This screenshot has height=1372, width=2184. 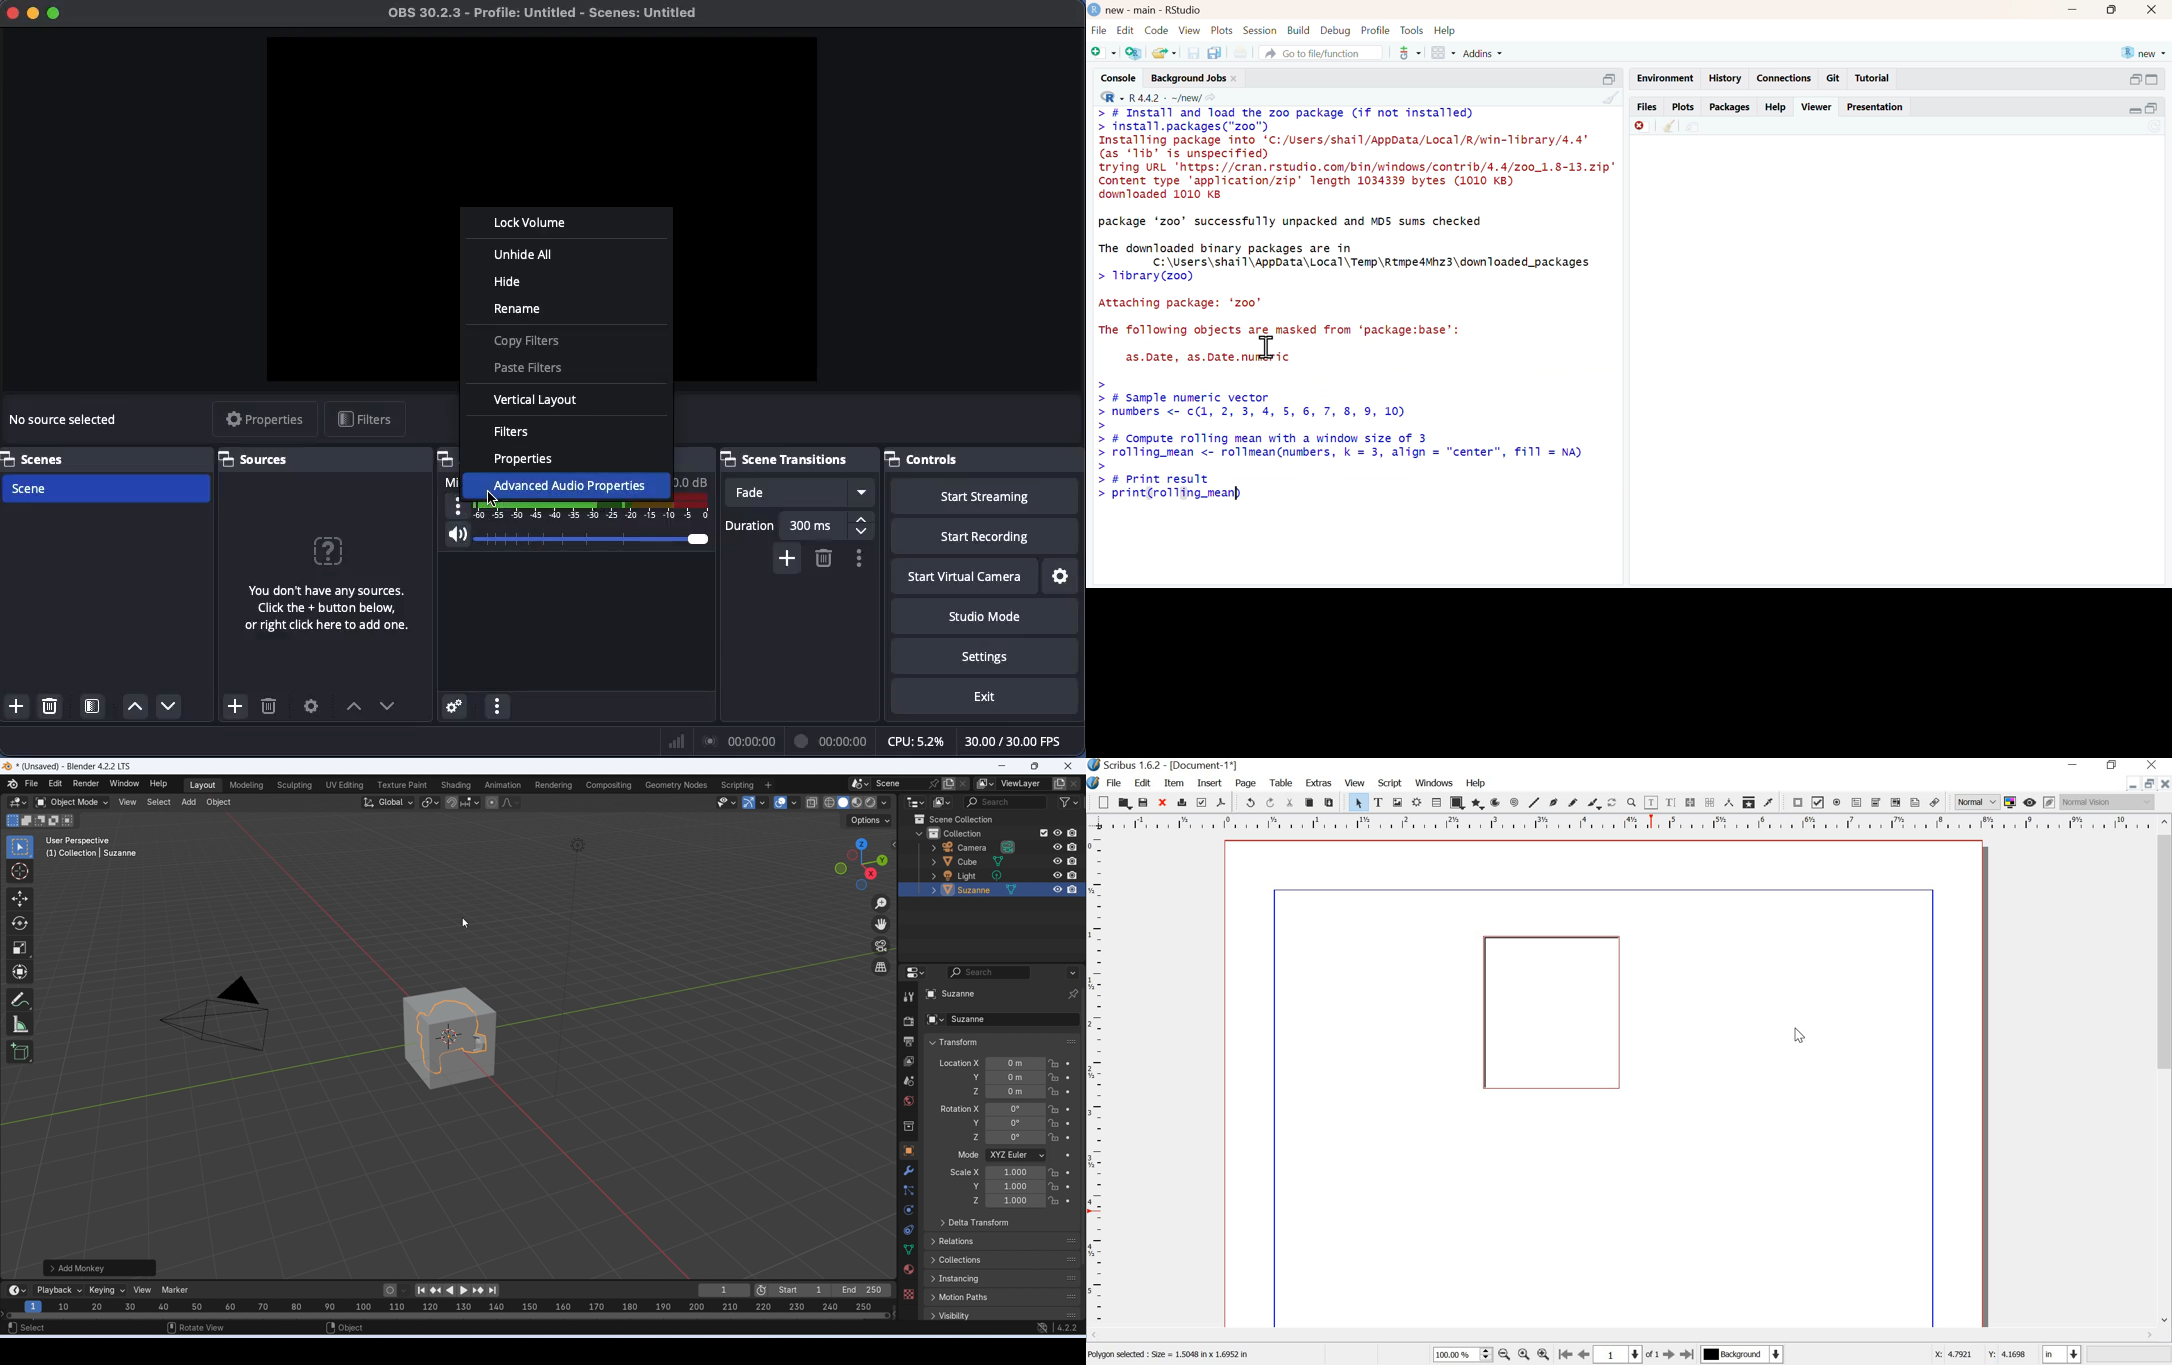 I want to click on new, so click(x=1099, y=803).